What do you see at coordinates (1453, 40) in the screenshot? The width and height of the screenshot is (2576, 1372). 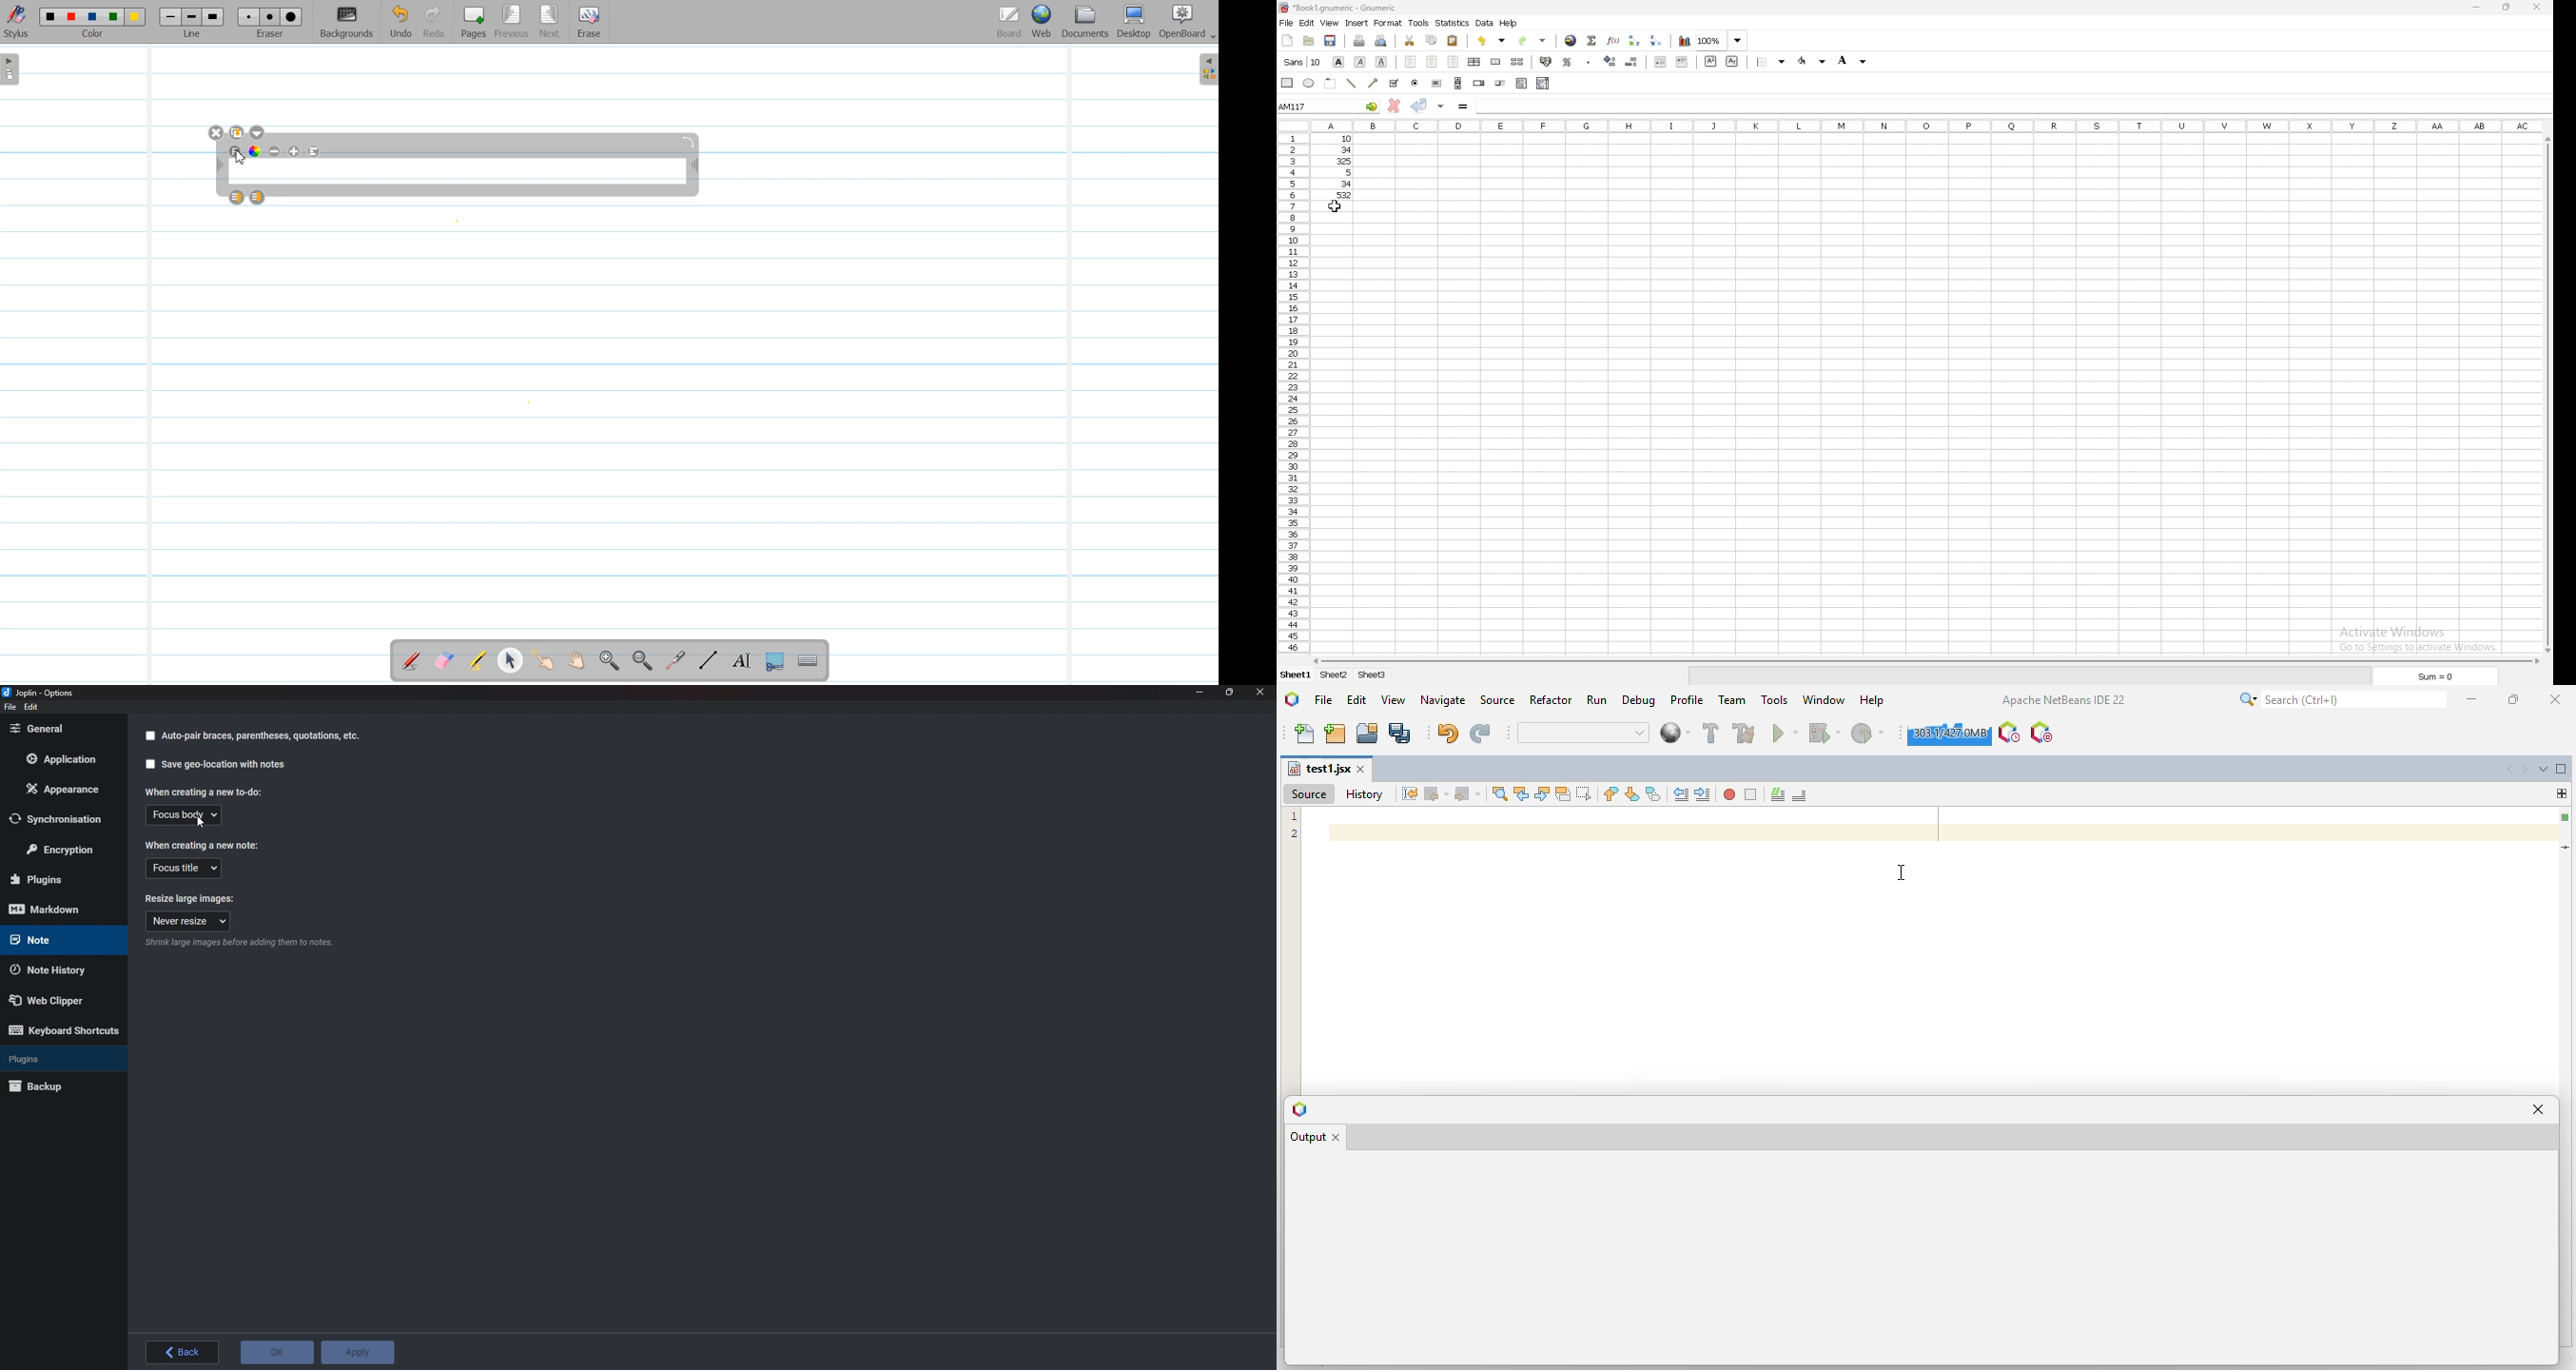 I see `paste` at bounding box center [1453, 40].